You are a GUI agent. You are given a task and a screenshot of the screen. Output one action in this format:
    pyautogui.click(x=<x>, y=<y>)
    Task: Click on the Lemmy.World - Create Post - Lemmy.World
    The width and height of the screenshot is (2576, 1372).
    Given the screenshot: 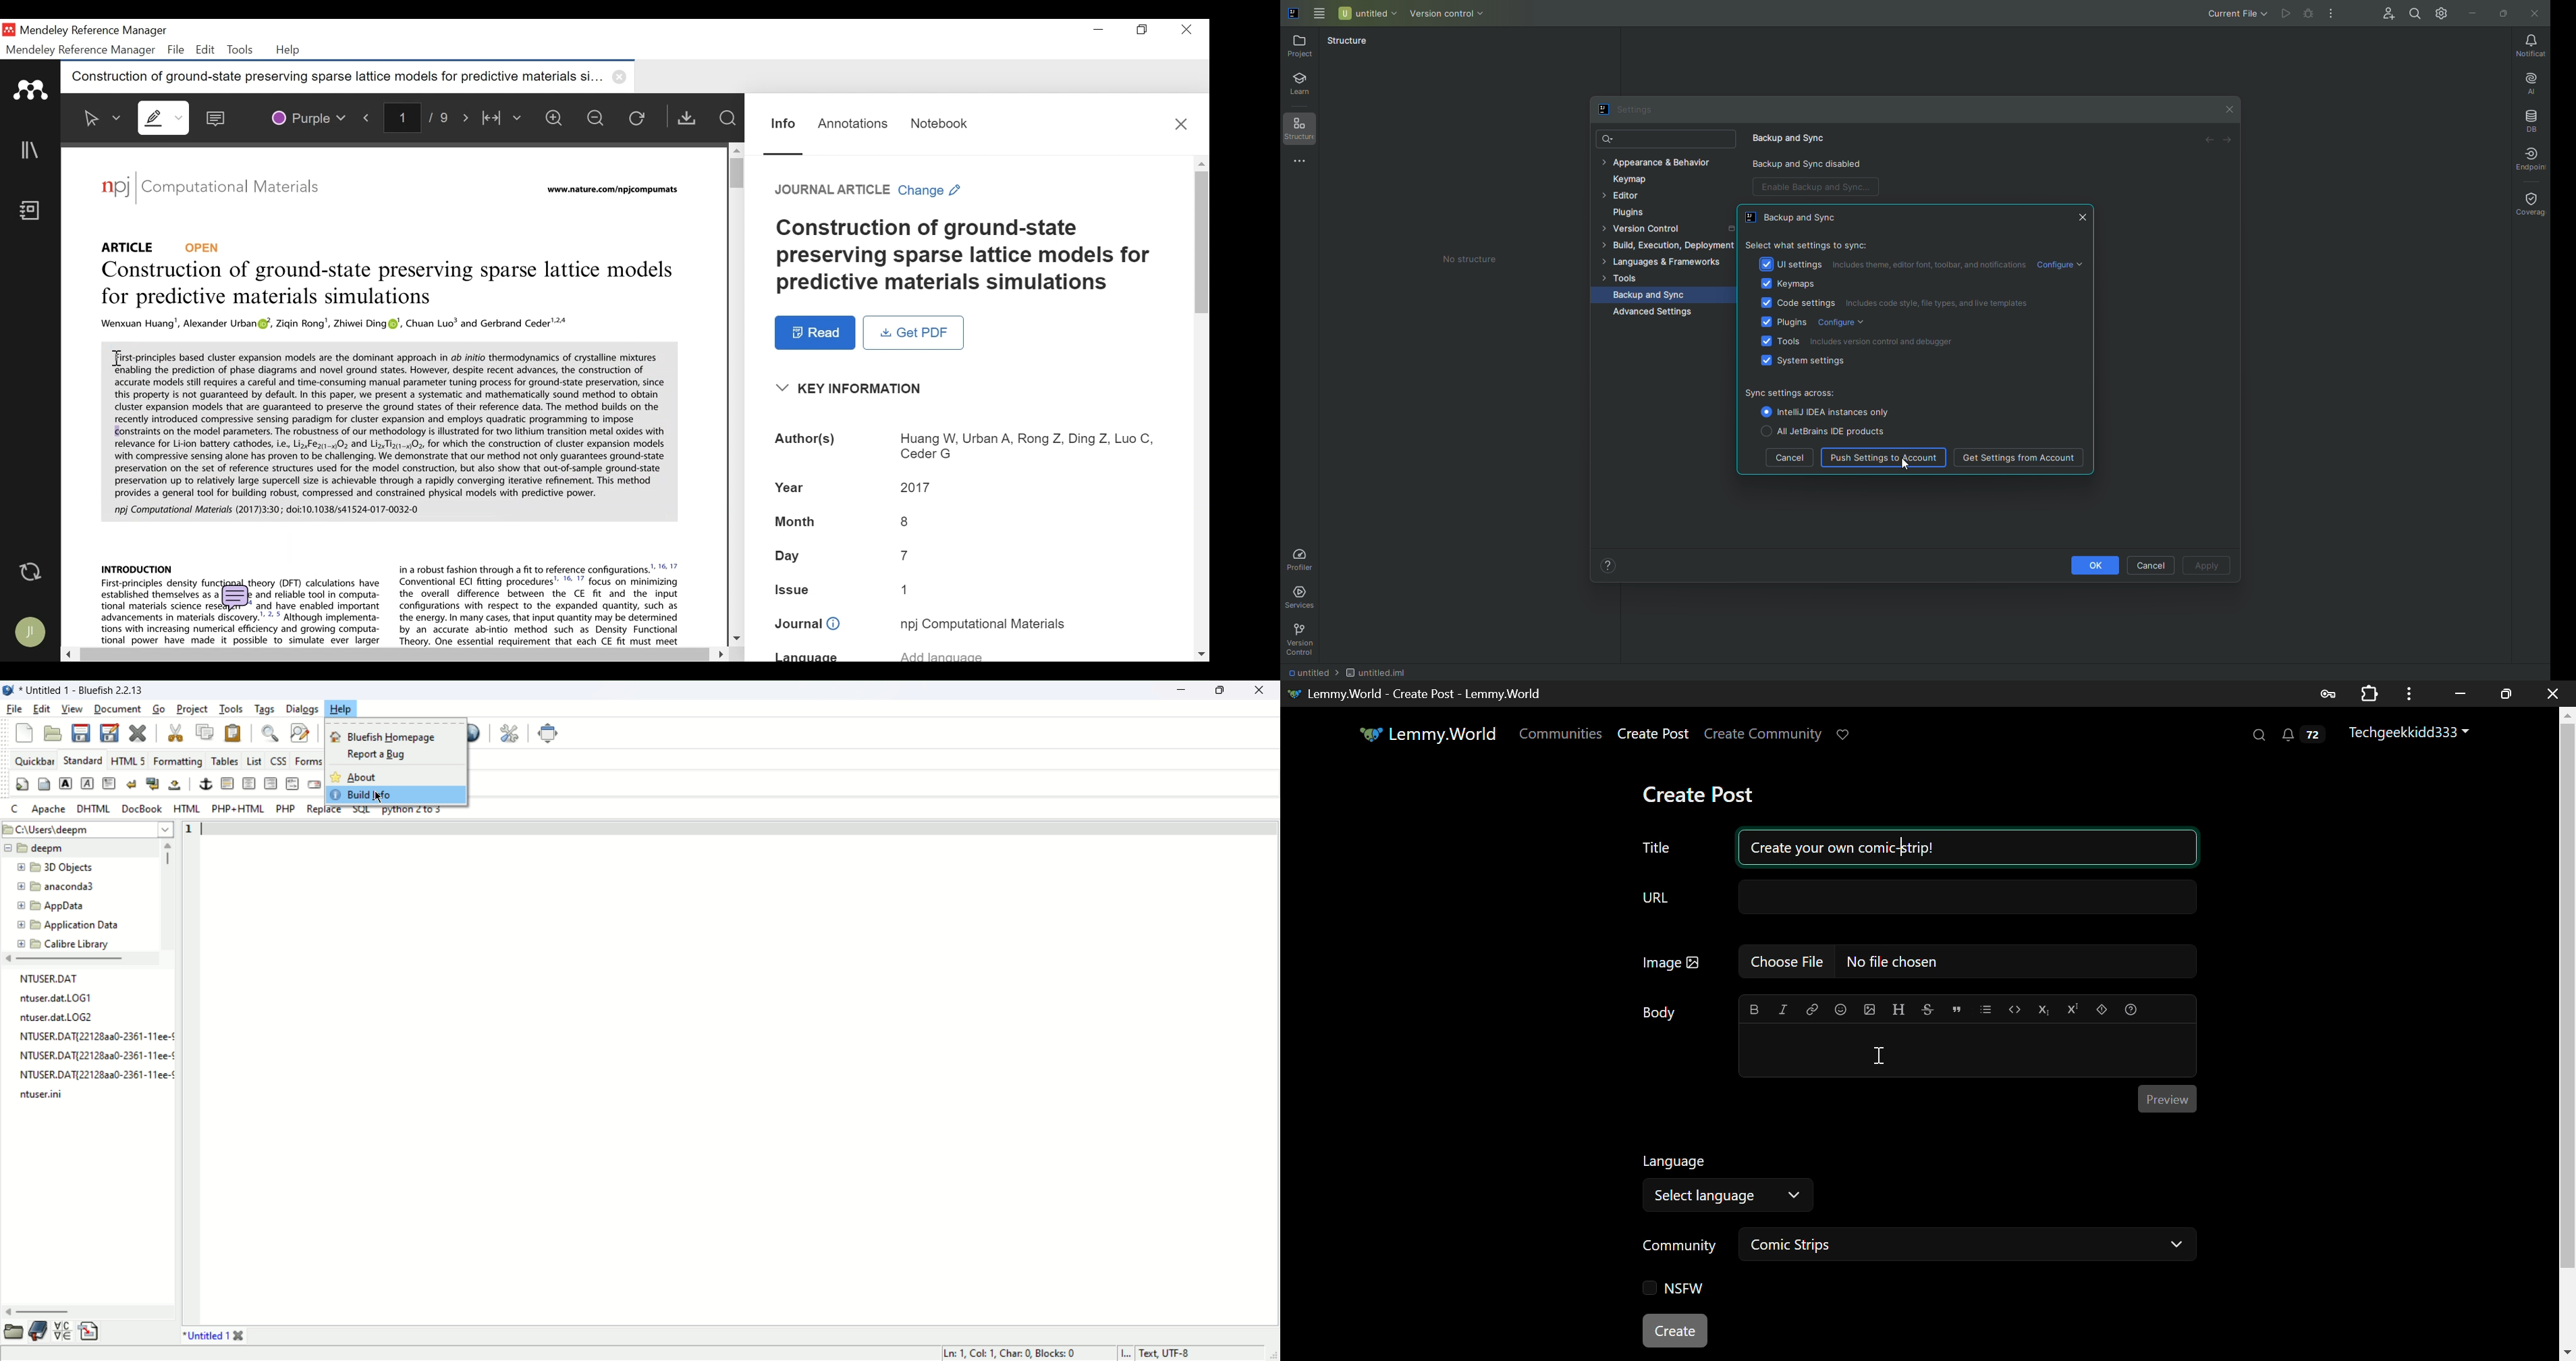 What is the action you would take?
    pyautogui.click(x=1421, y=693)
    